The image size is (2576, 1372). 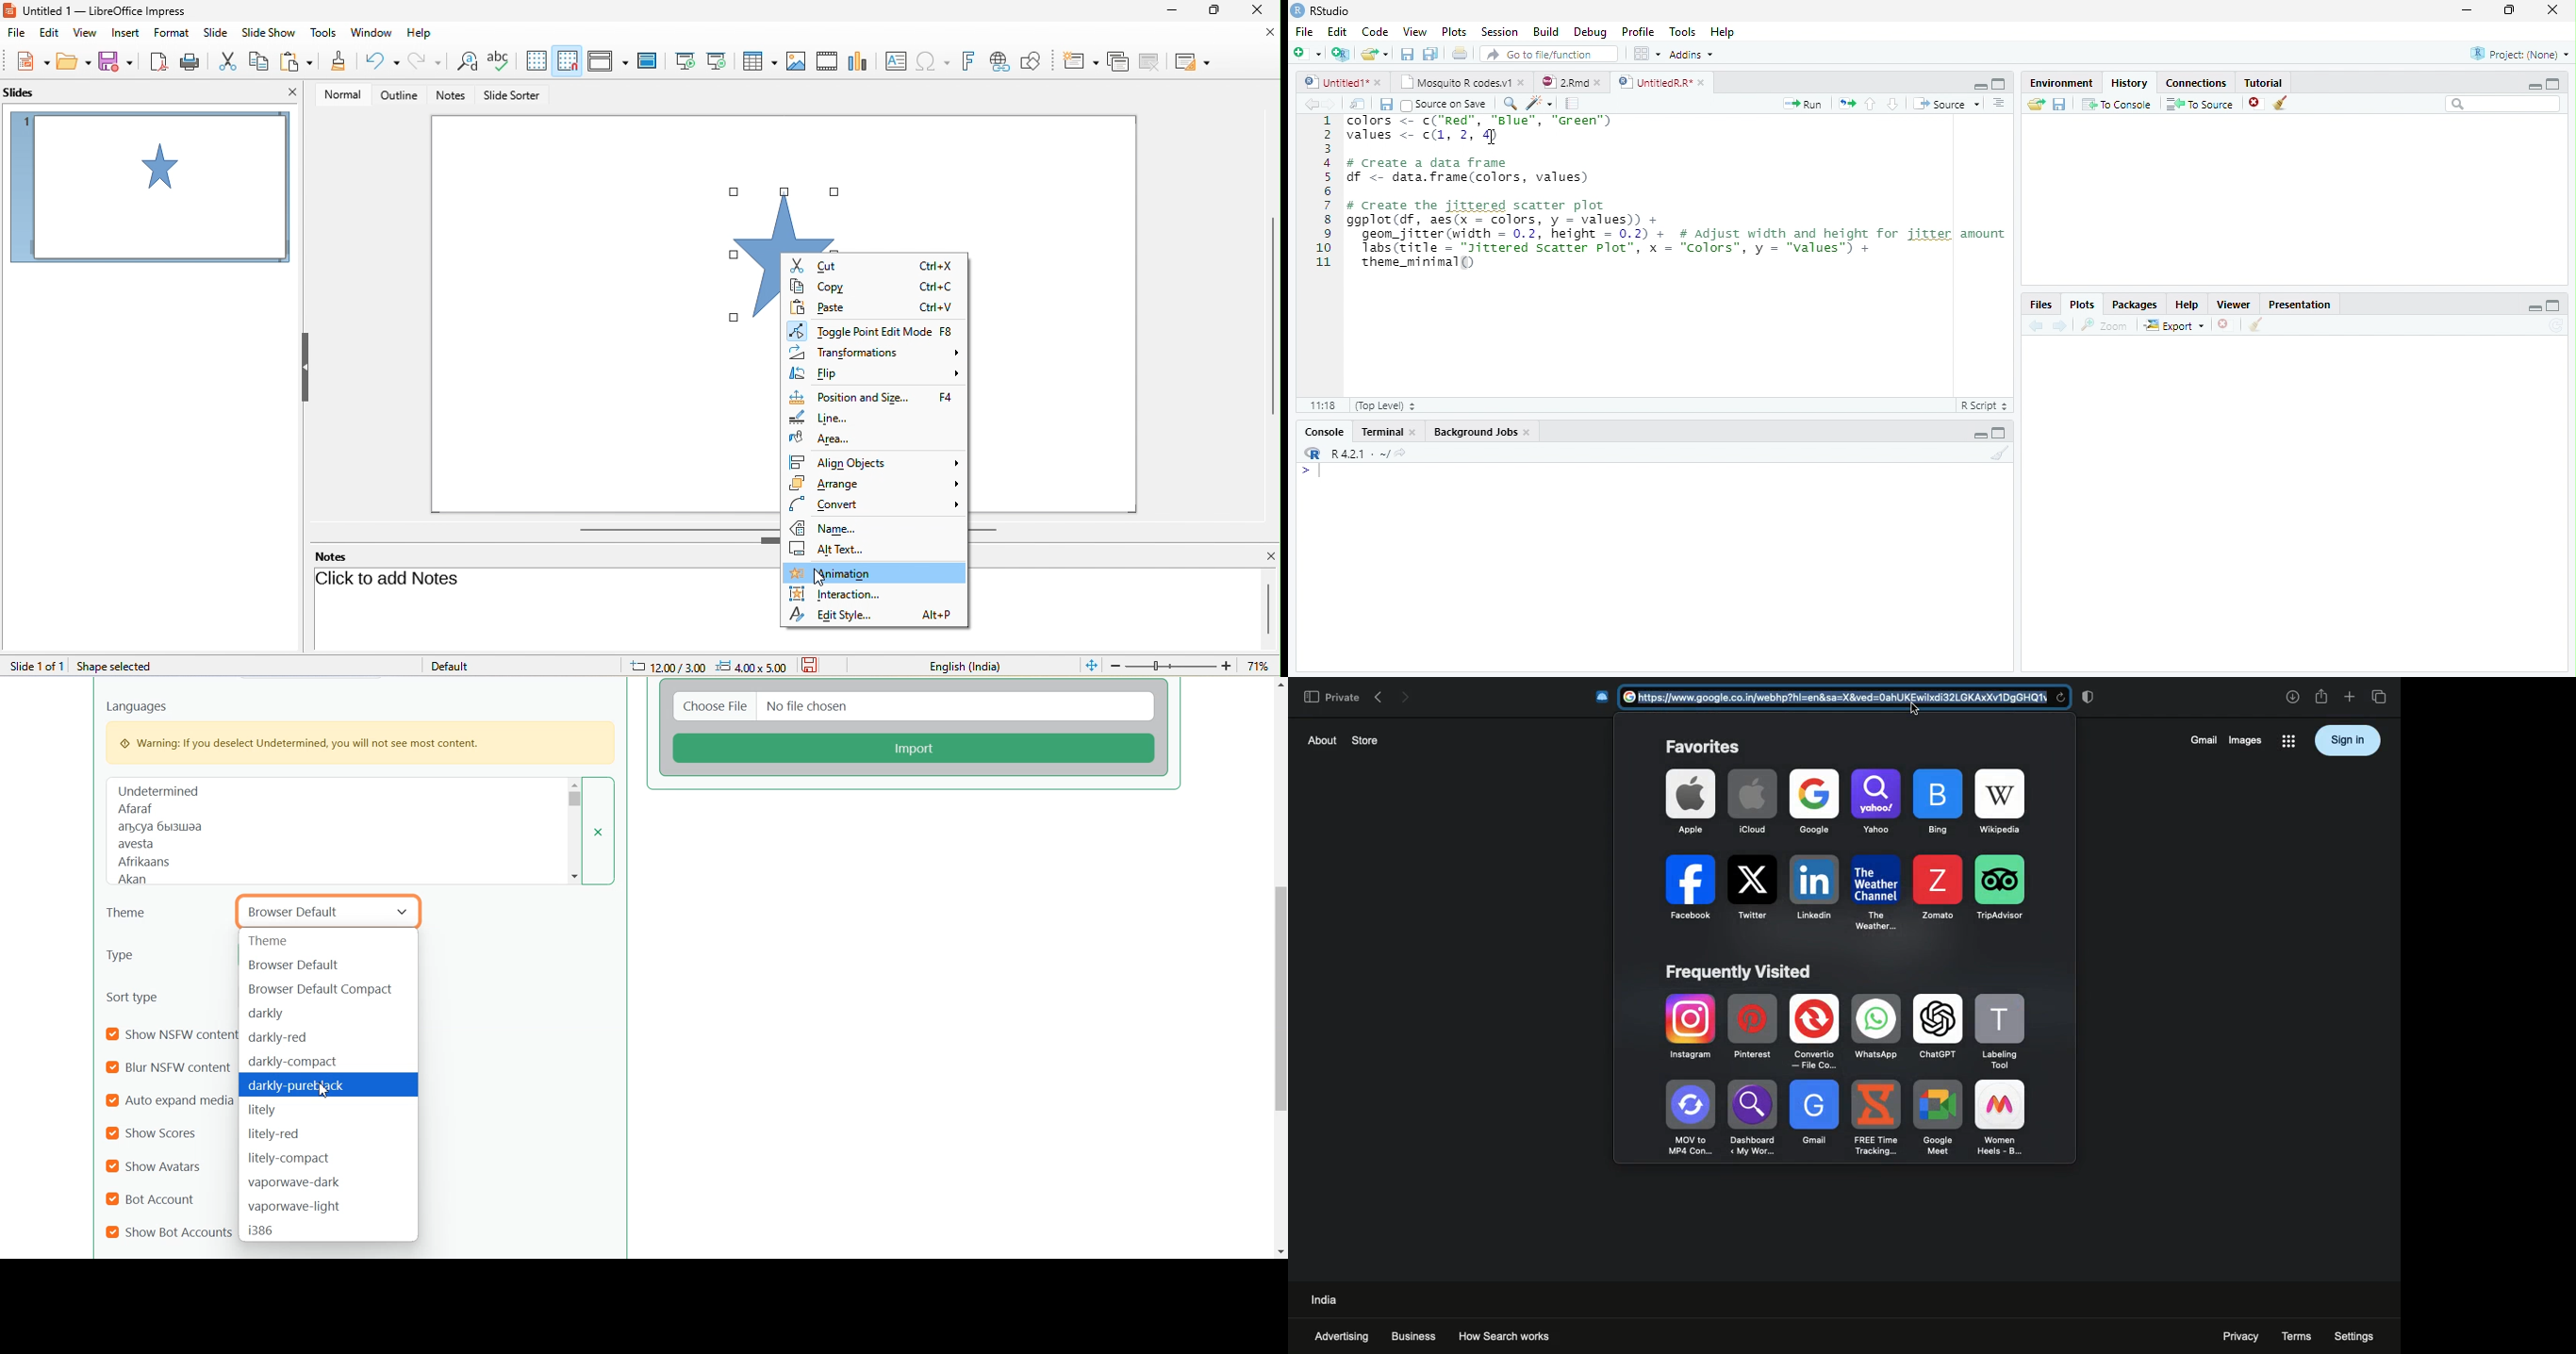 What do you see at coordinates (2201, 104) in the screenshot?
I see `To Source` at bounding box center [2201, 104].